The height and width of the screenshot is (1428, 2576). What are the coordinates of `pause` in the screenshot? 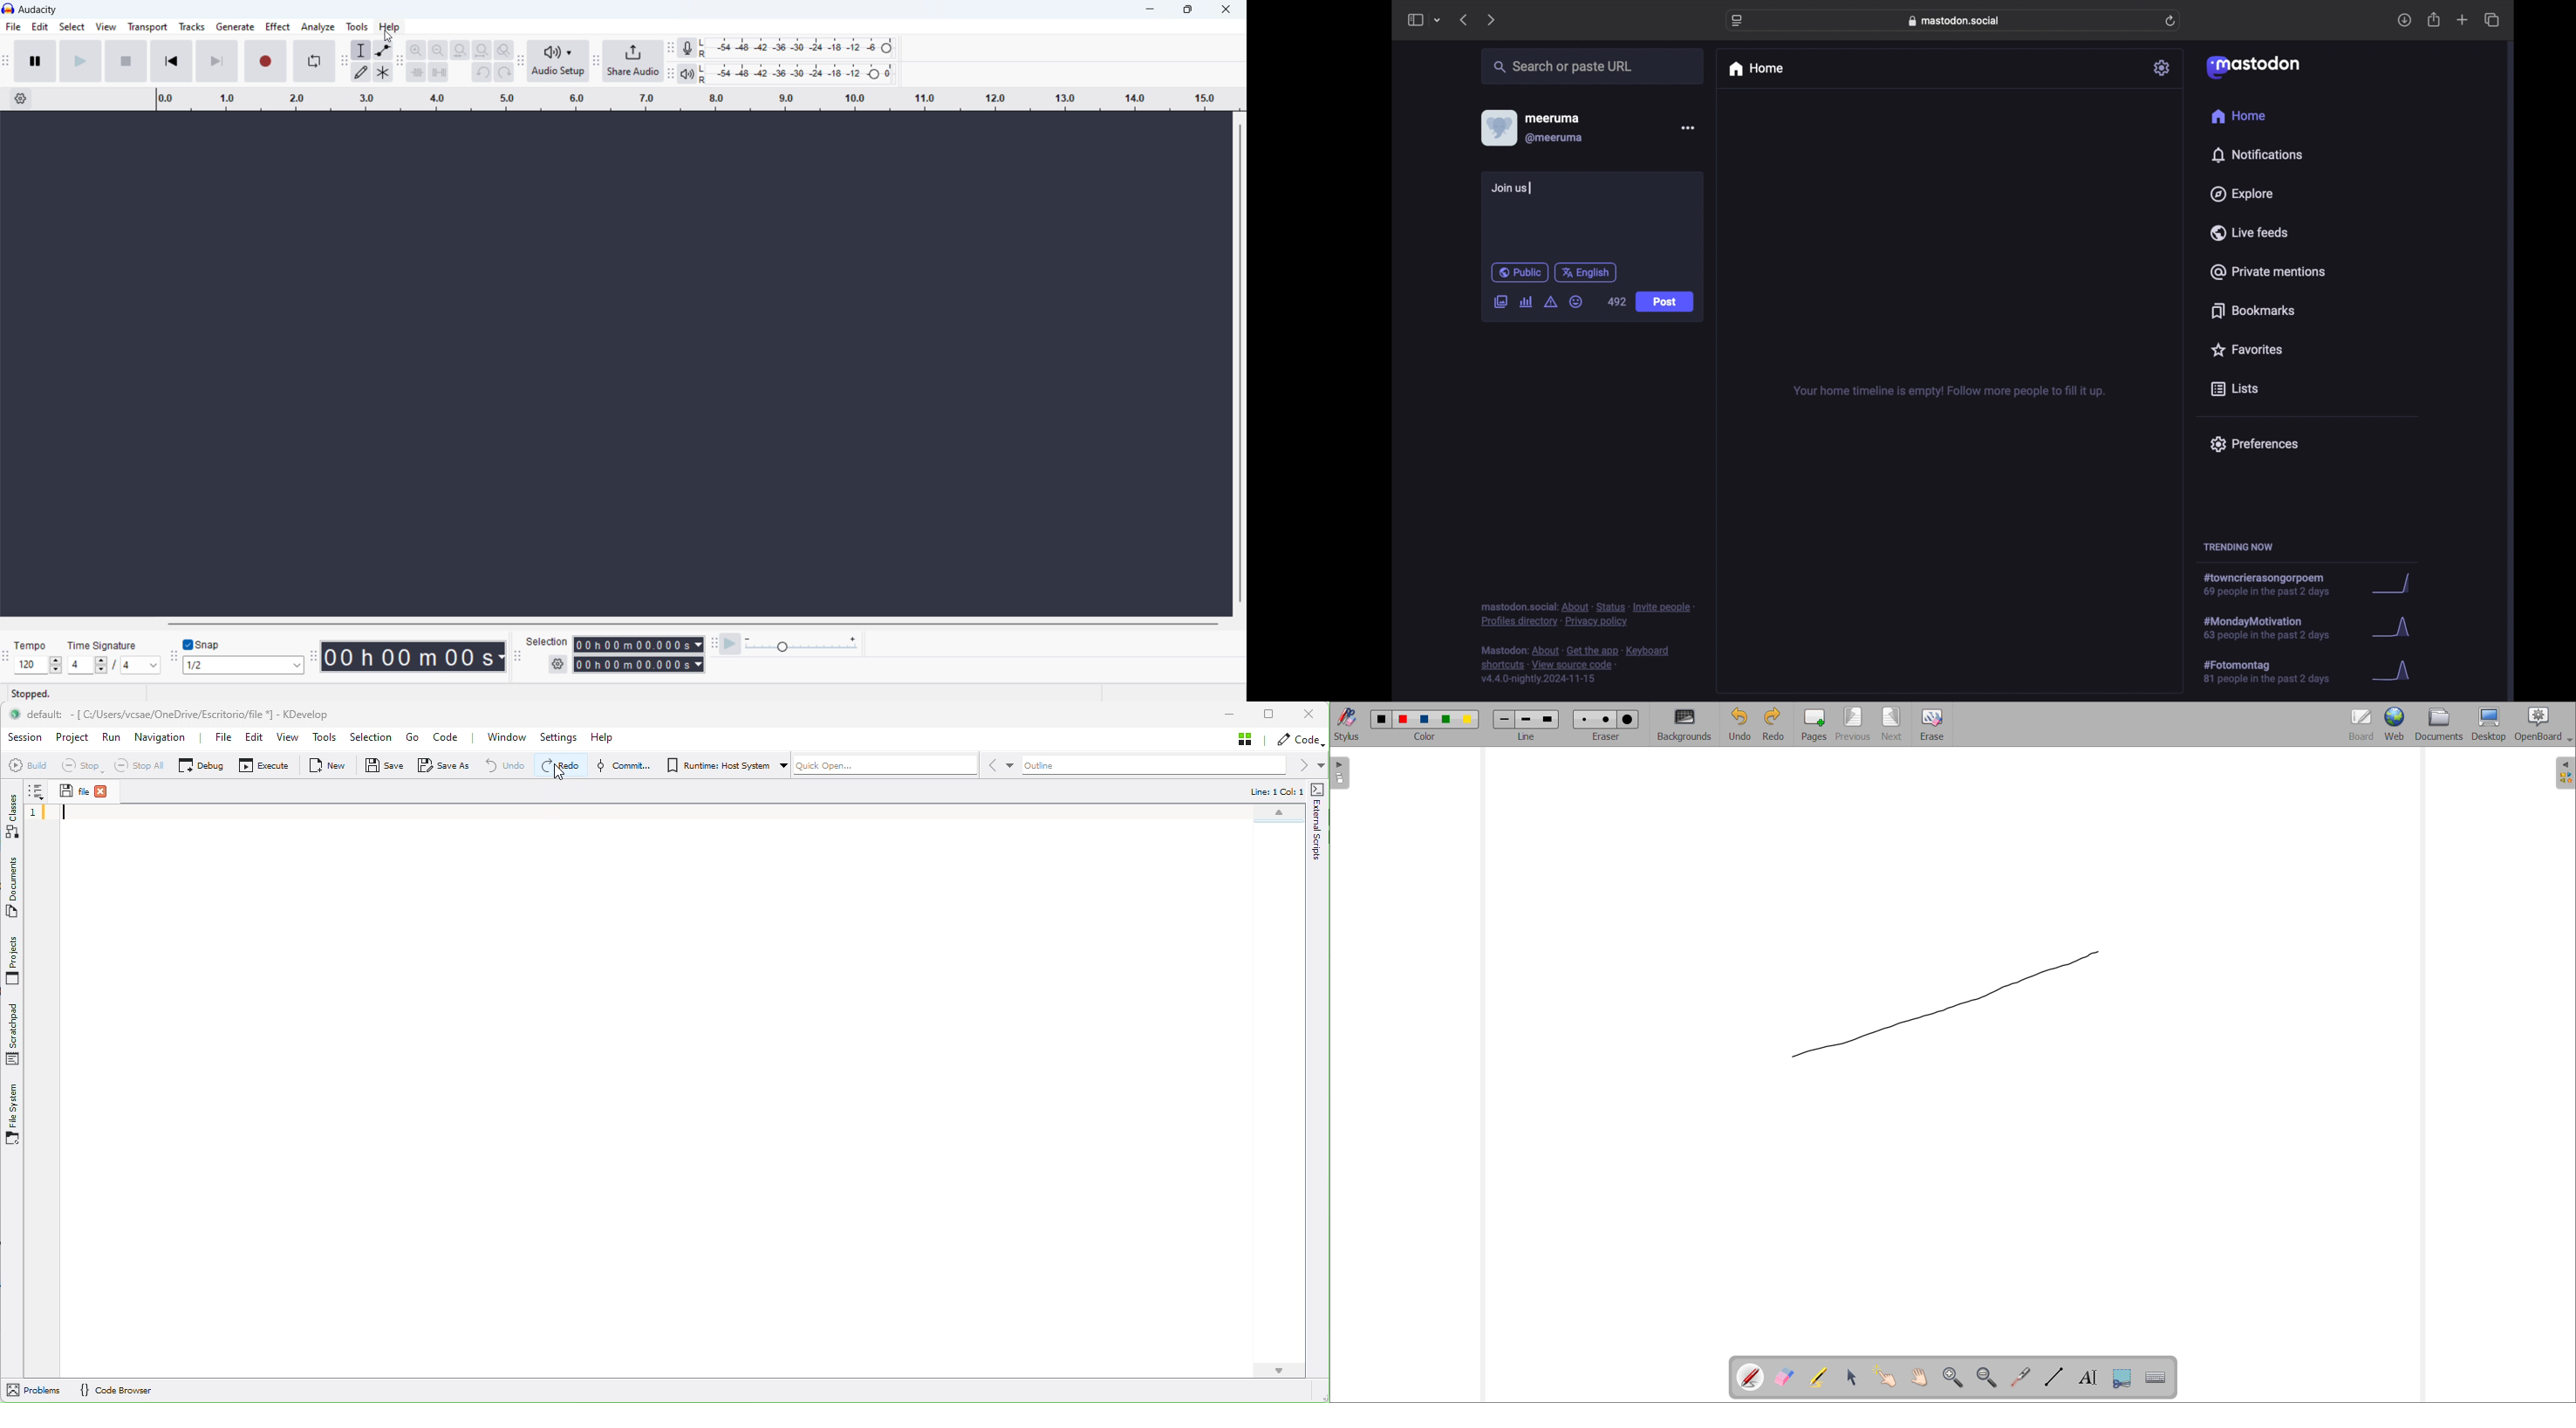 It's located at (34, 61).